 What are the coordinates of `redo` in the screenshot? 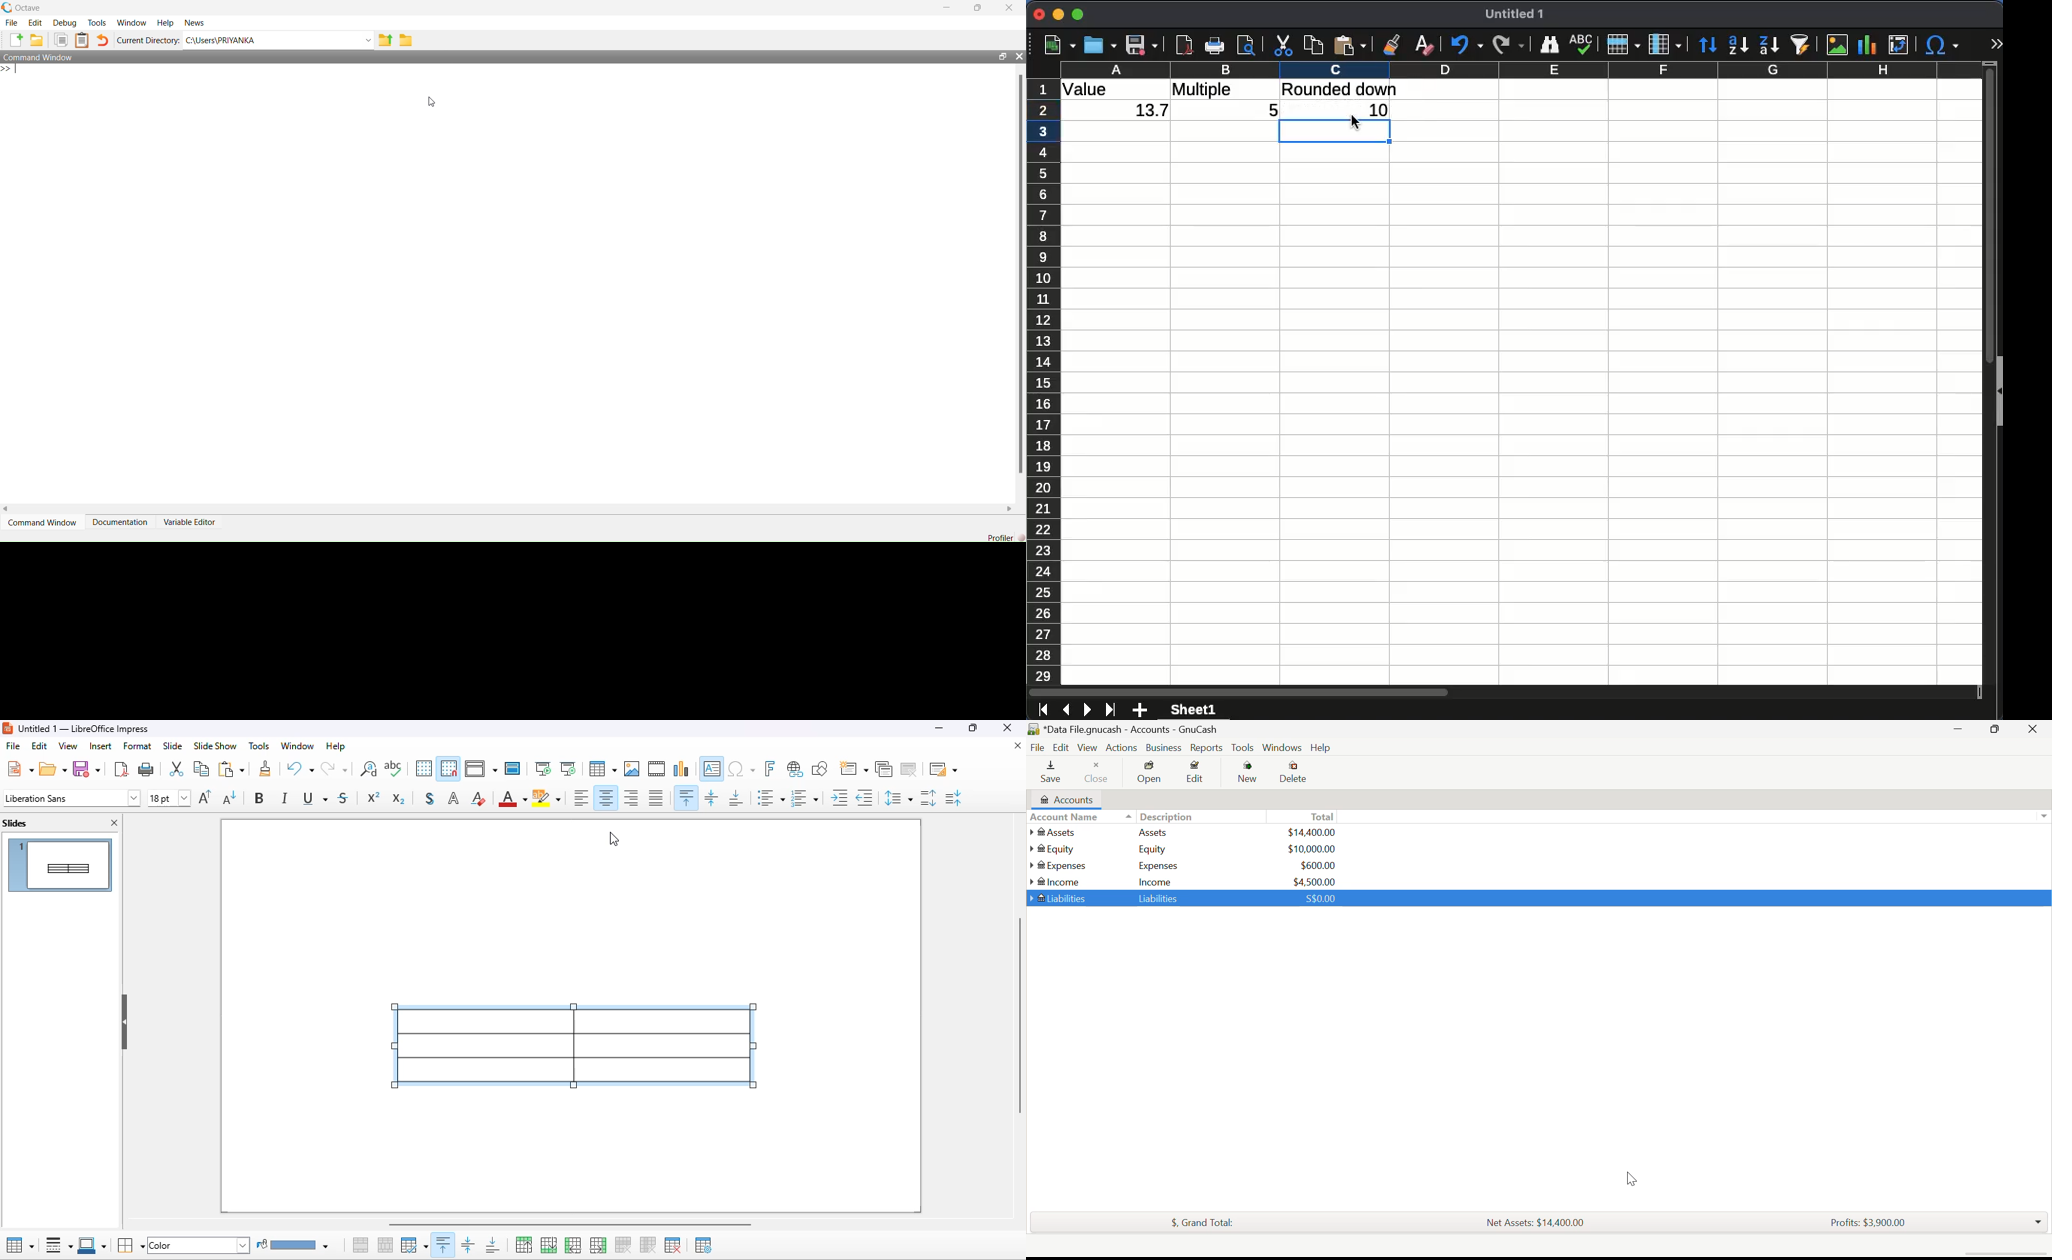 It's located at (1509, 45).